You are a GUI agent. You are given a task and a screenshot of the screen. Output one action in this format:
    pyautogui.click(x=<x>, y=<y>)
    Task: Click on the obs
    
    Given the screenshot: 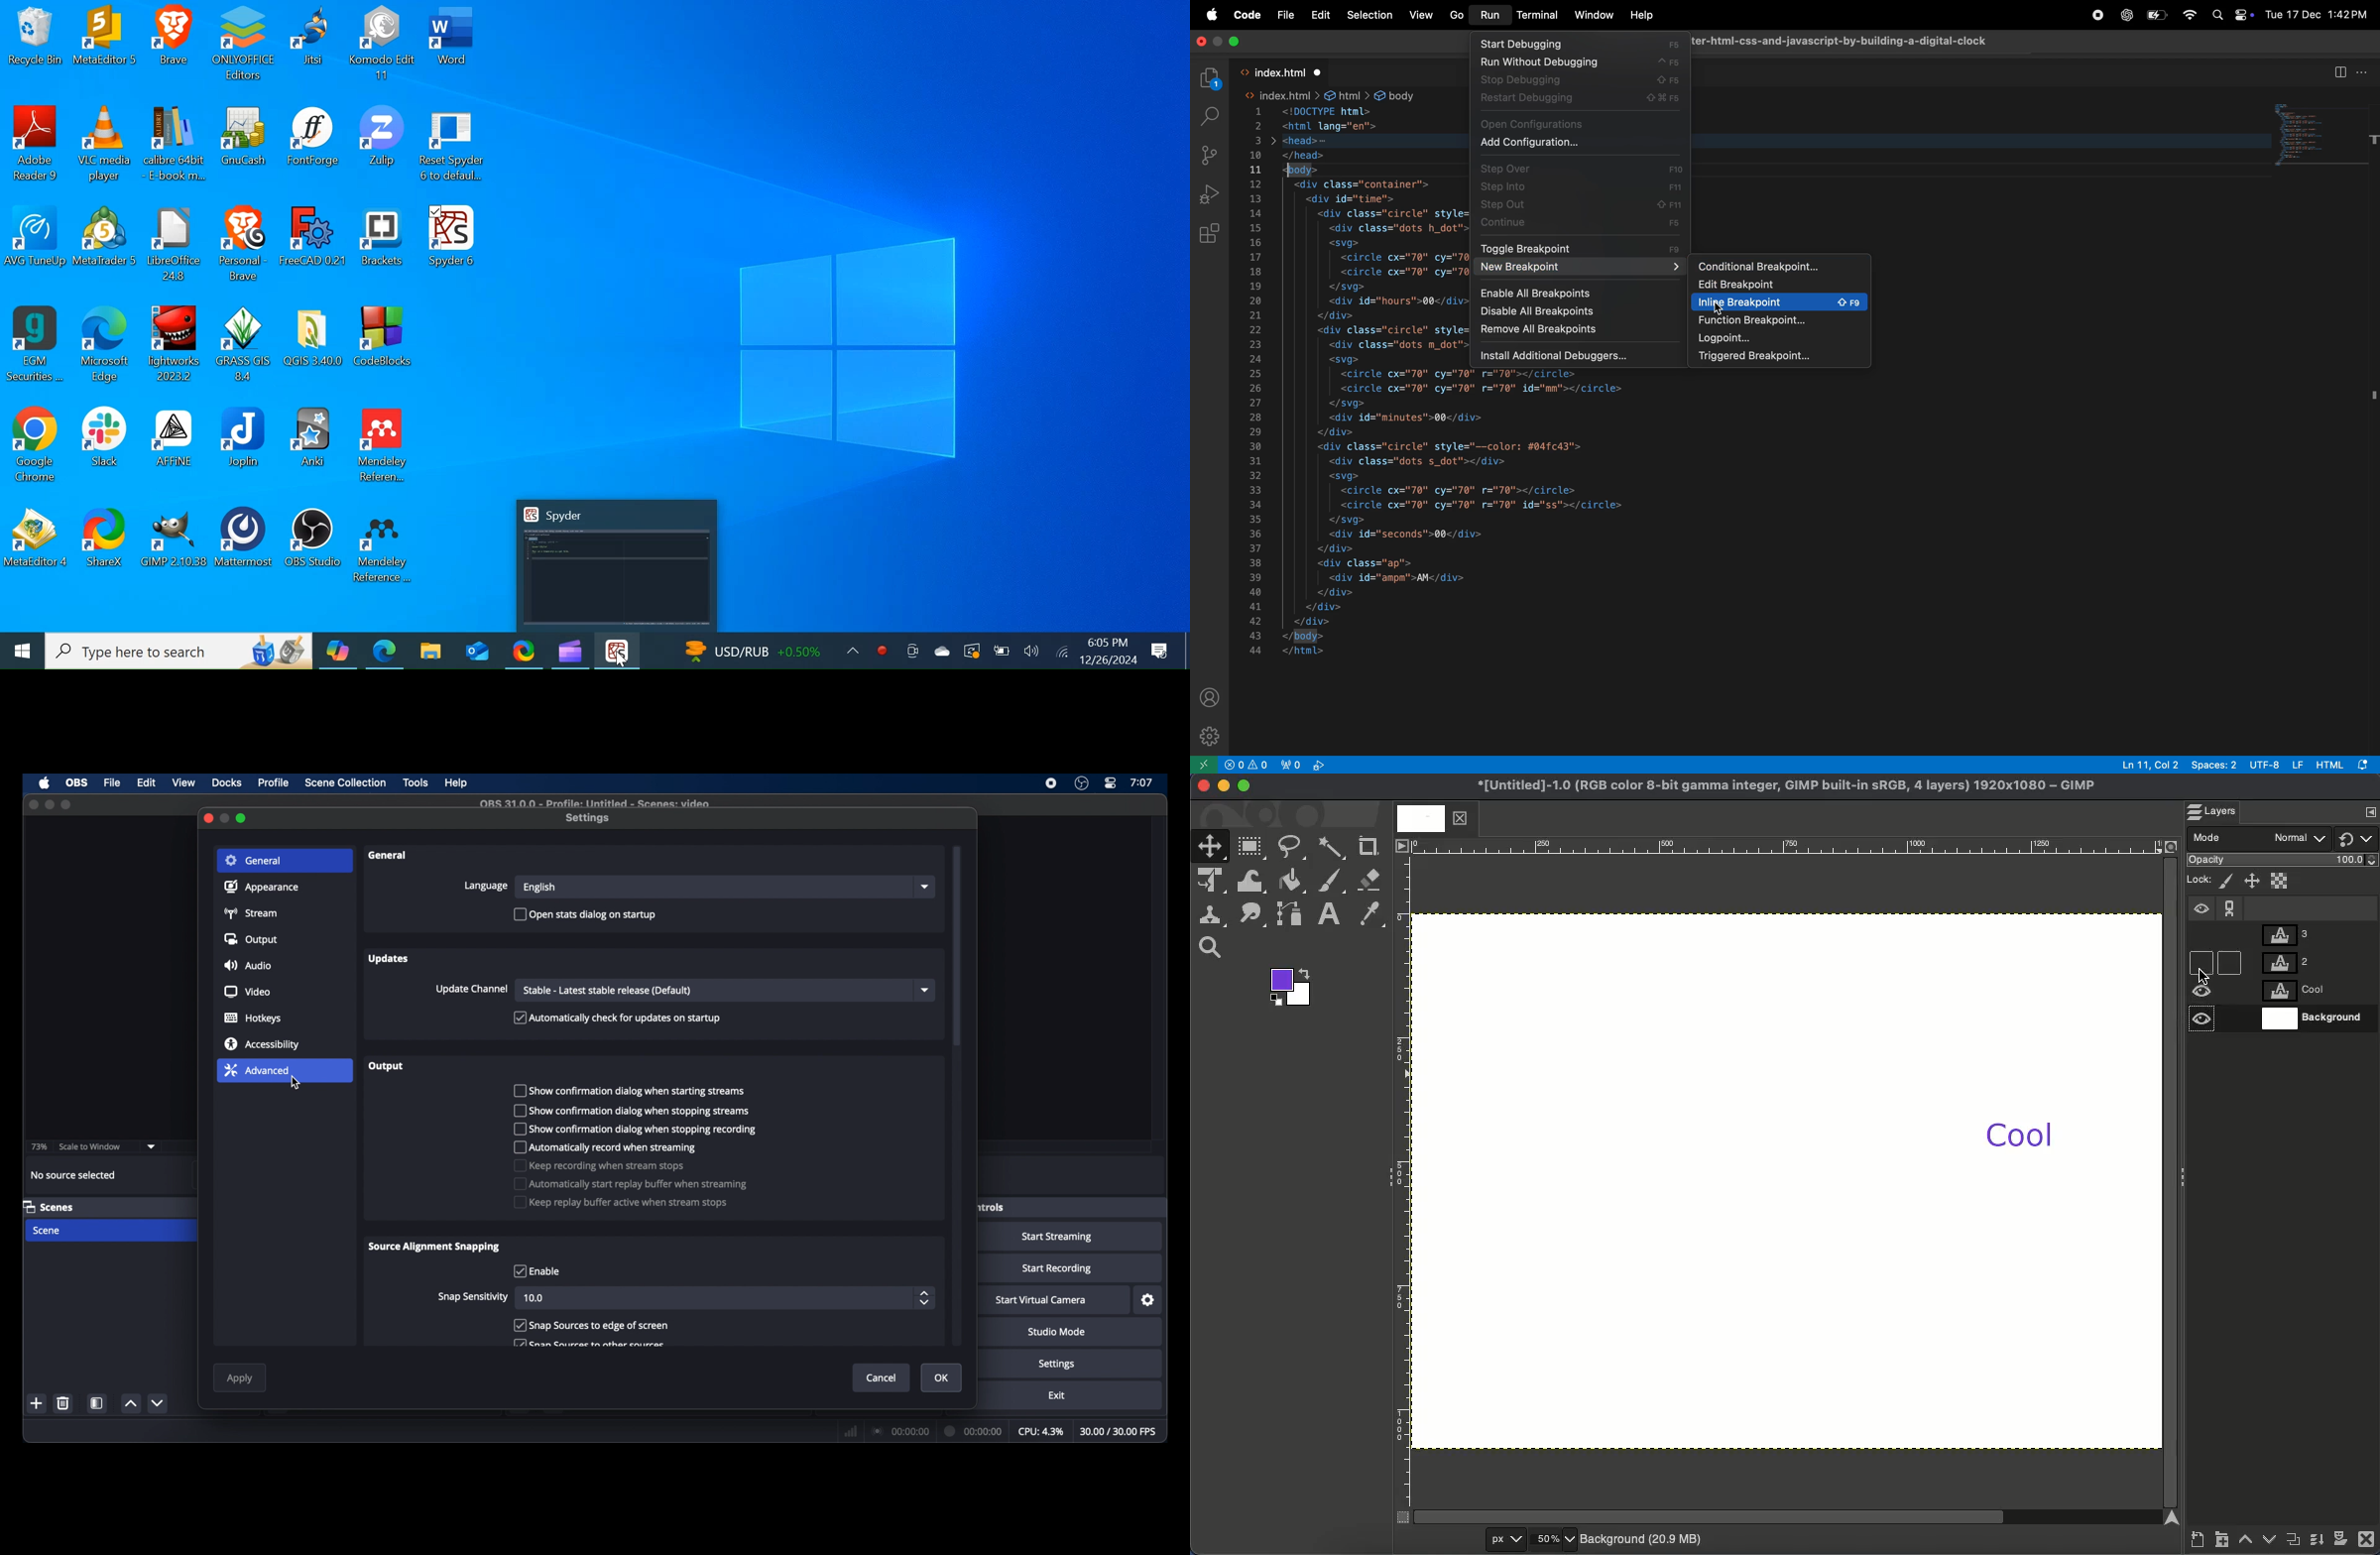 What is the action you would take?
    pyautogui.click(x=77, y=782)
    